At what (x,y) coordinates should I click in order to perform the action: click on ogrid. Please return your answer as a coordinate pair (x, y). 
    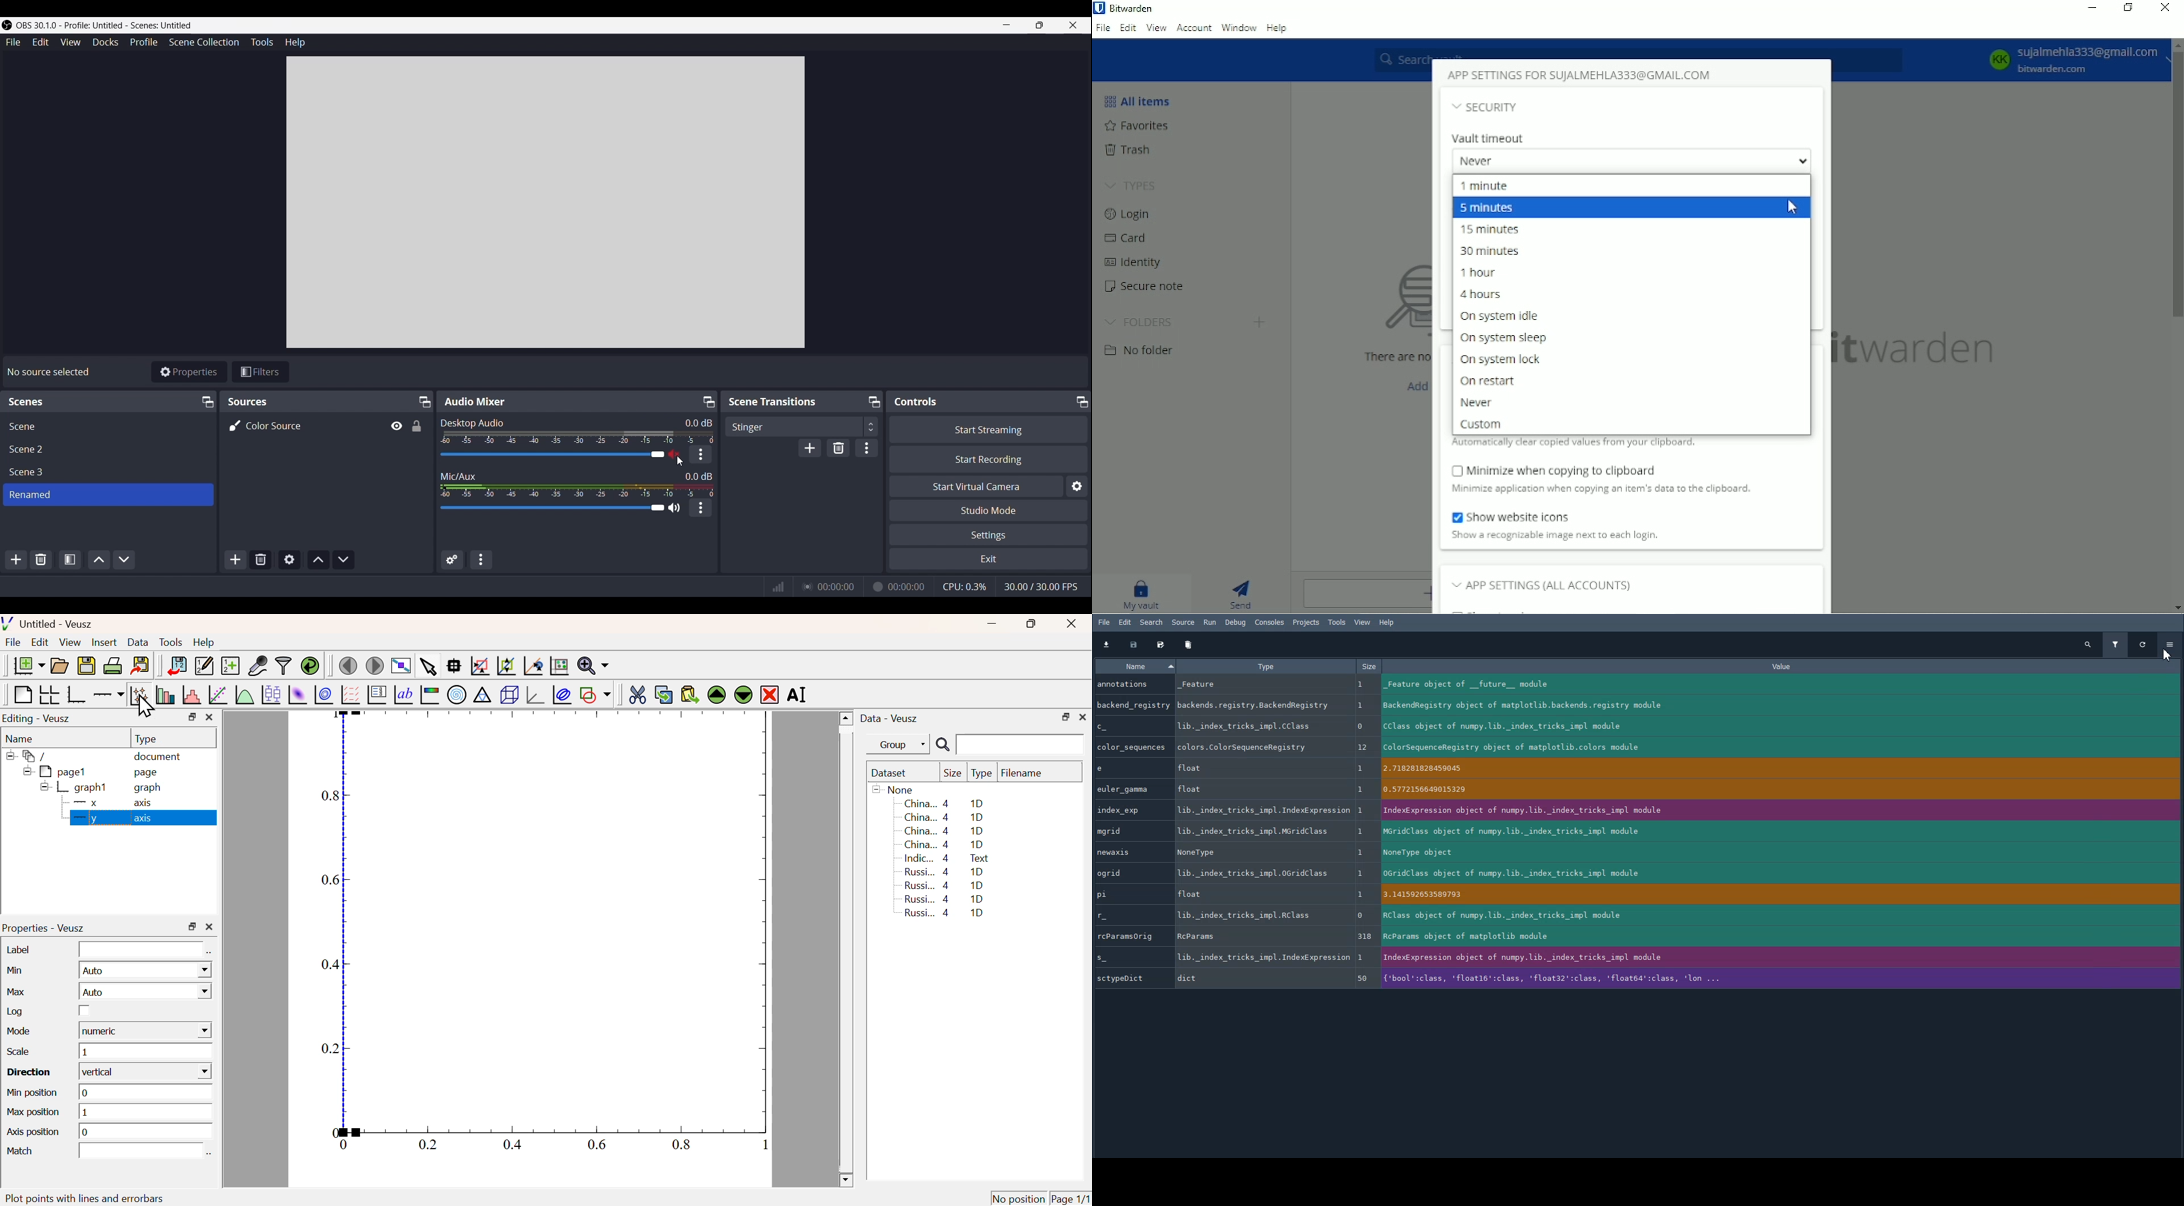
    Looking at the image, I should click on (1131, 874).